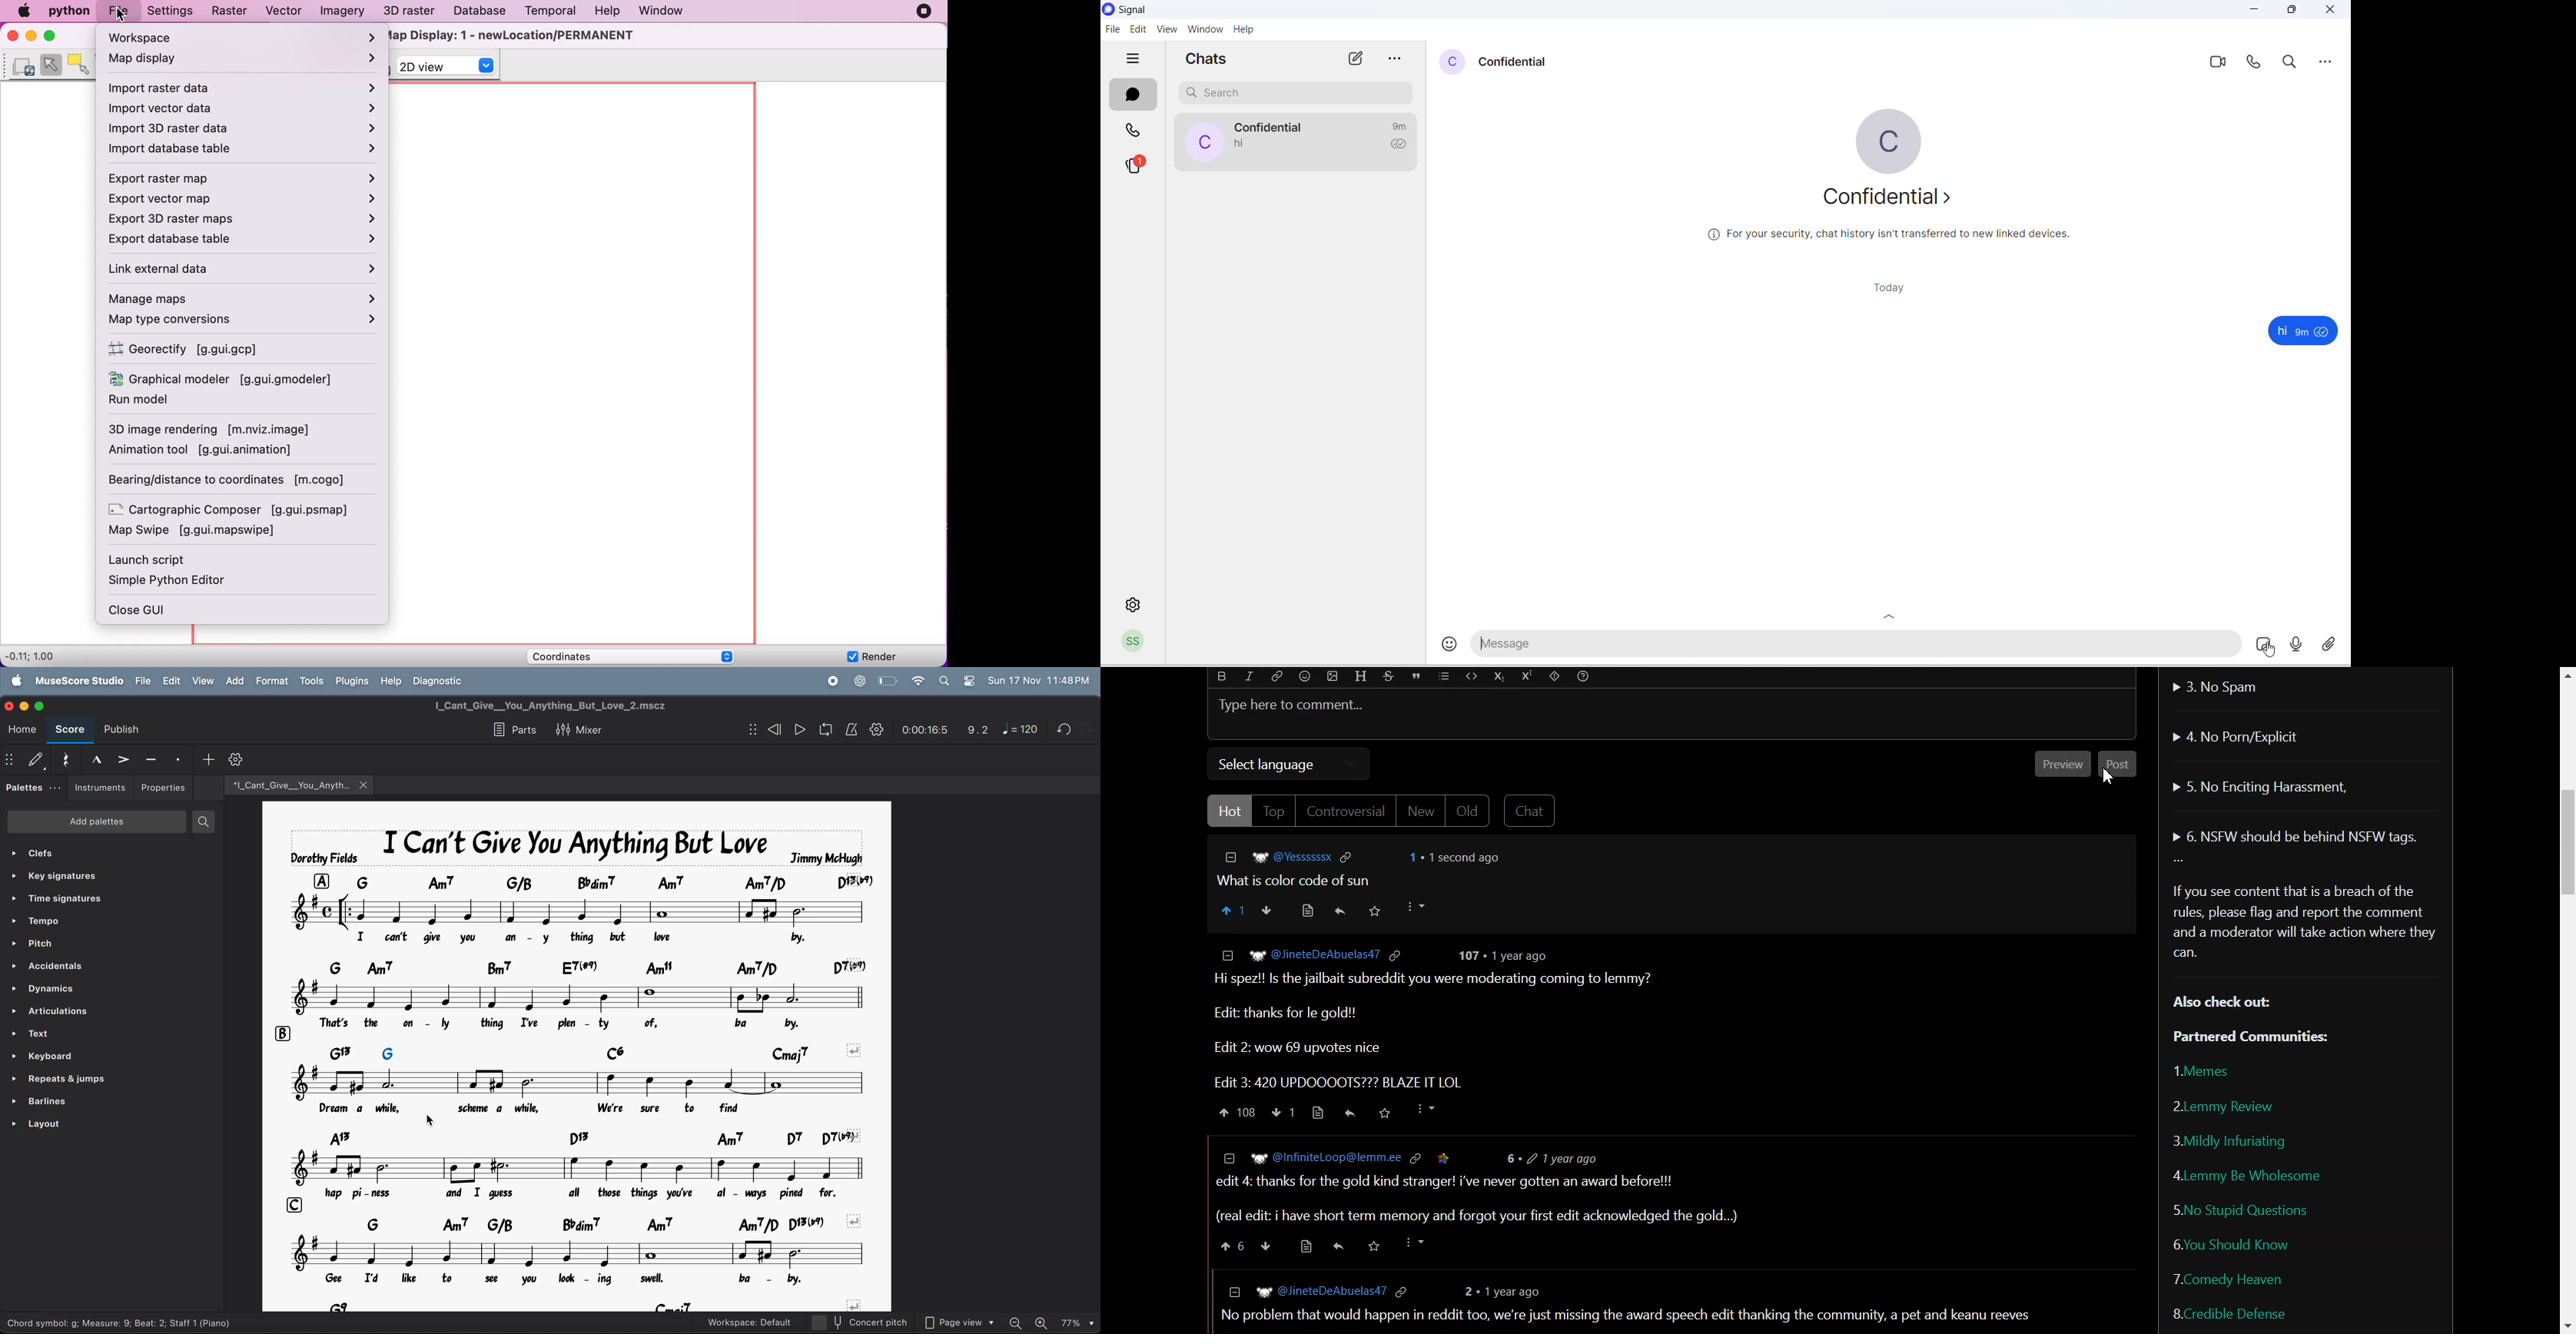  Describe the element at coordinates (1346, 811) in the screenshot. I see `Controversial` at that location.